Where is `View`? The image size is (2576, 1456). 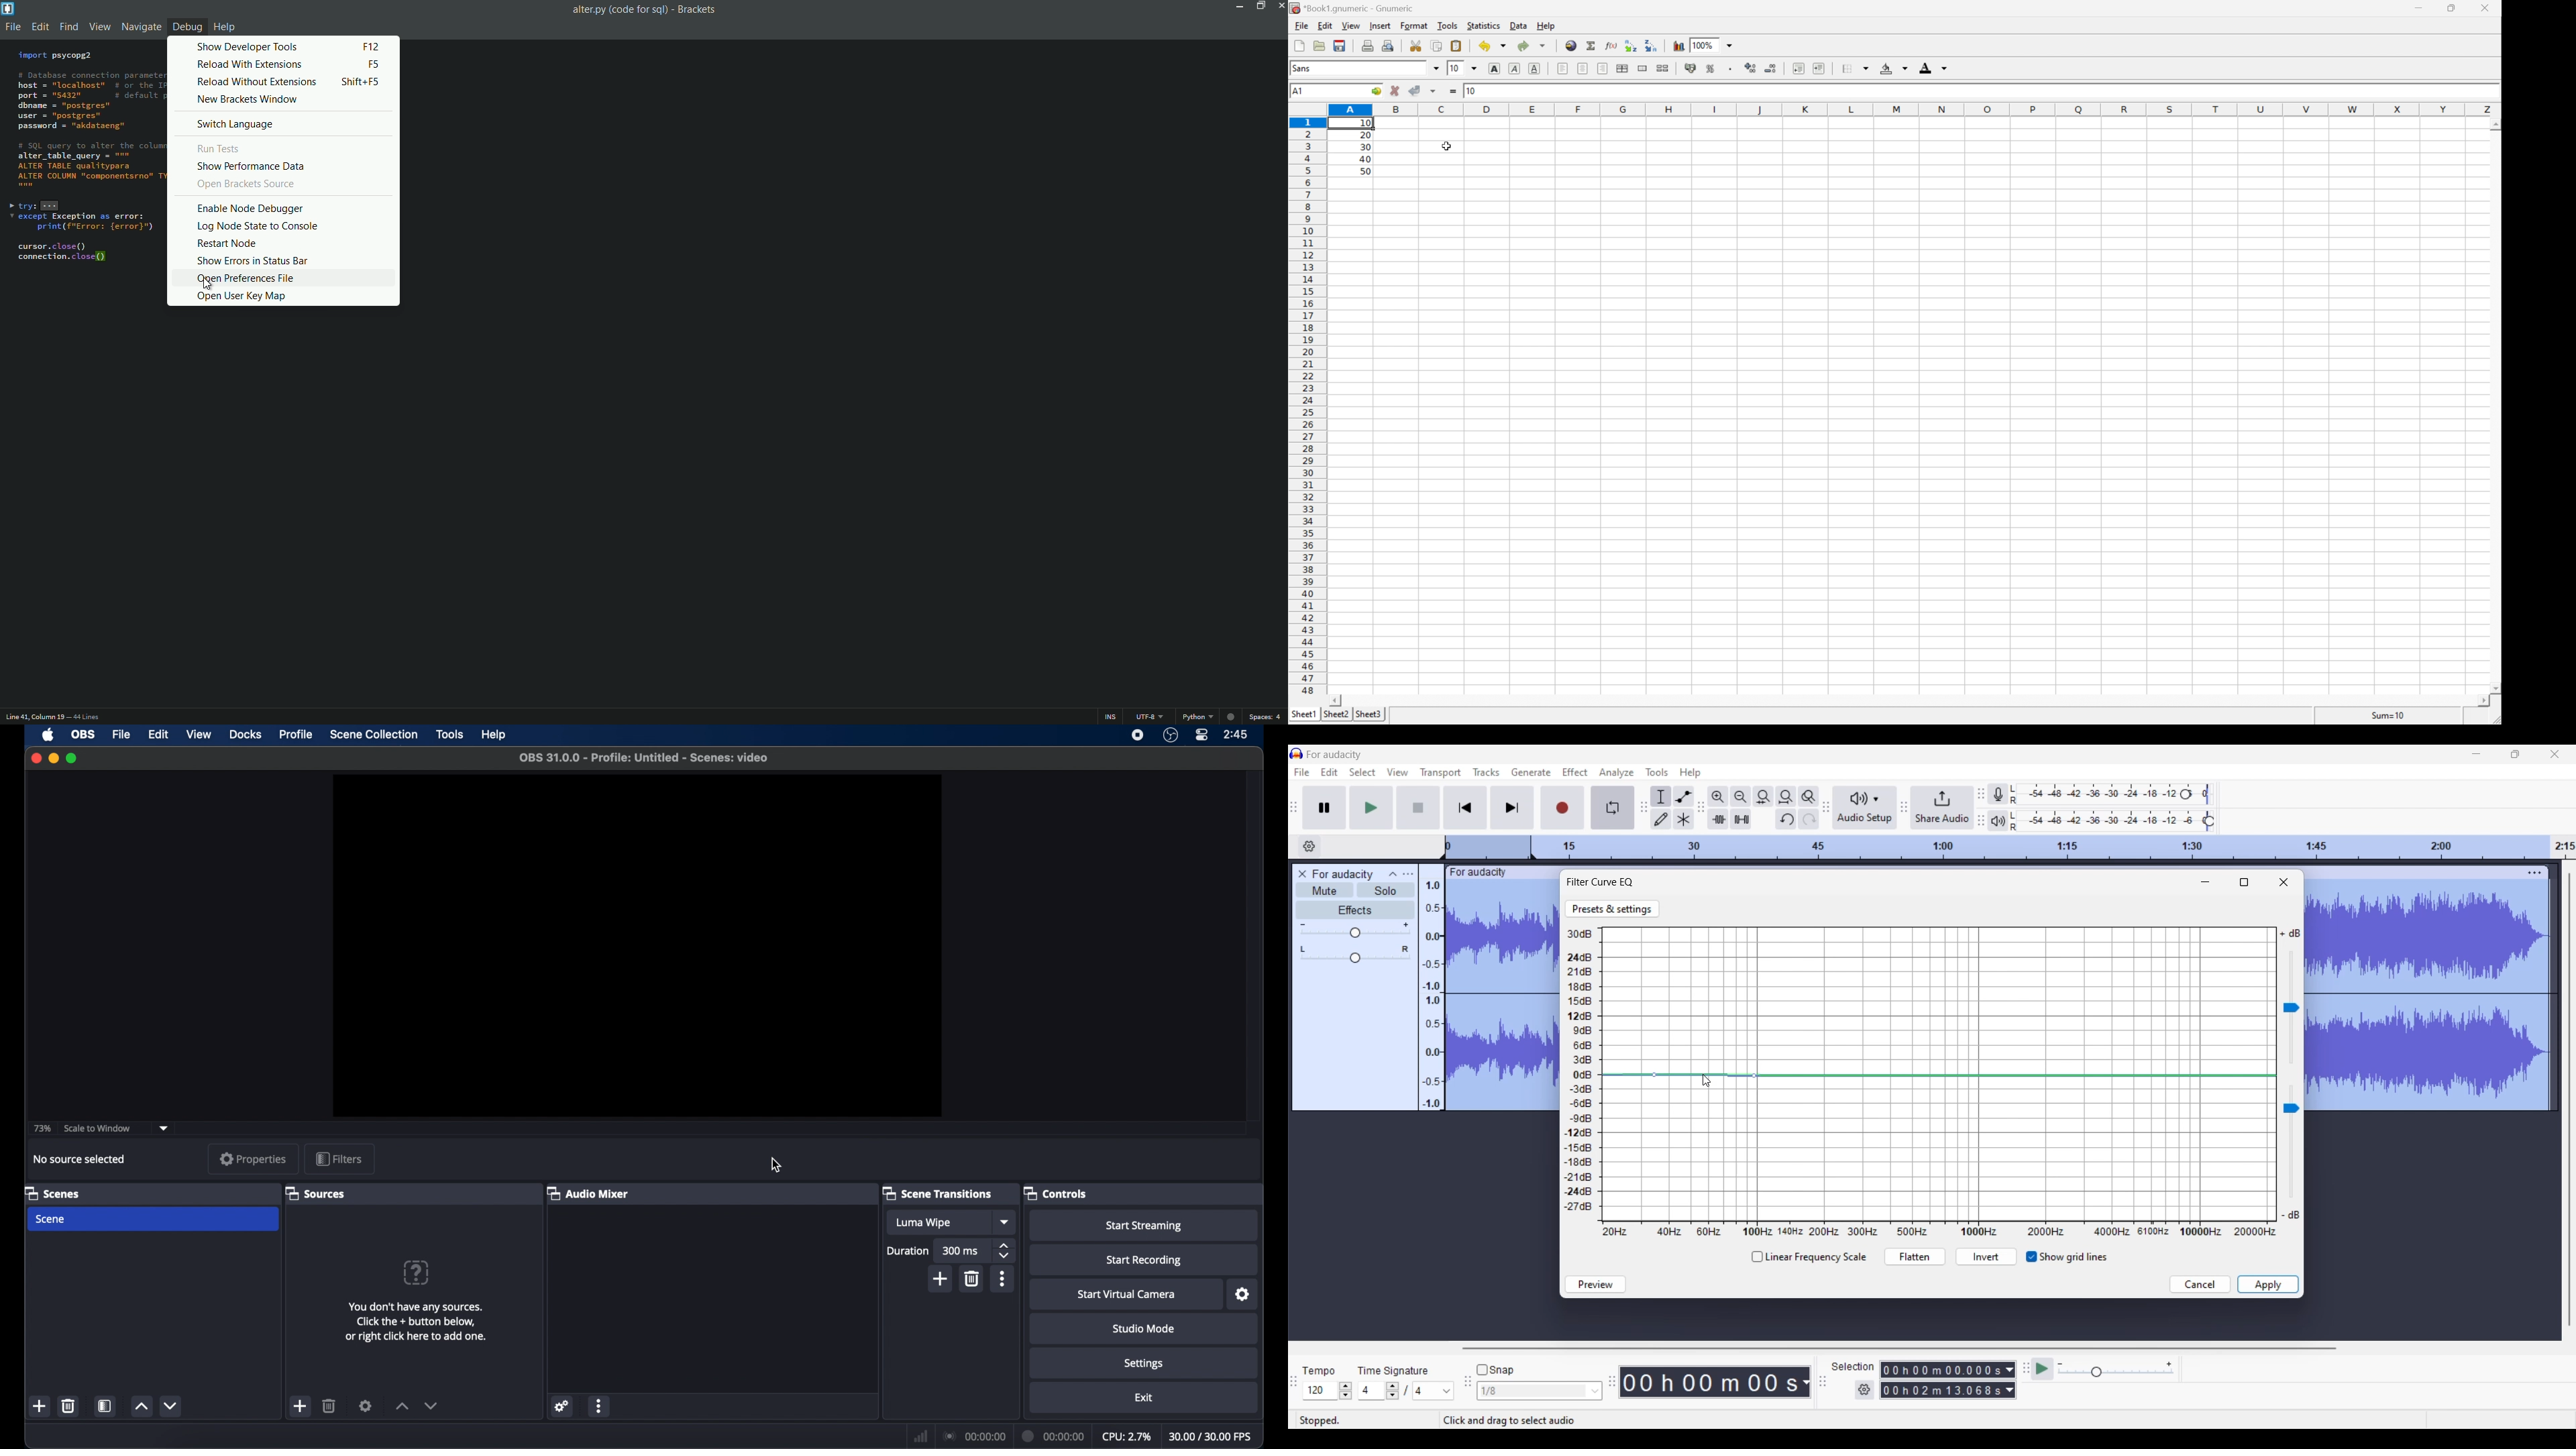 View is located at coordinates (1352, 26).